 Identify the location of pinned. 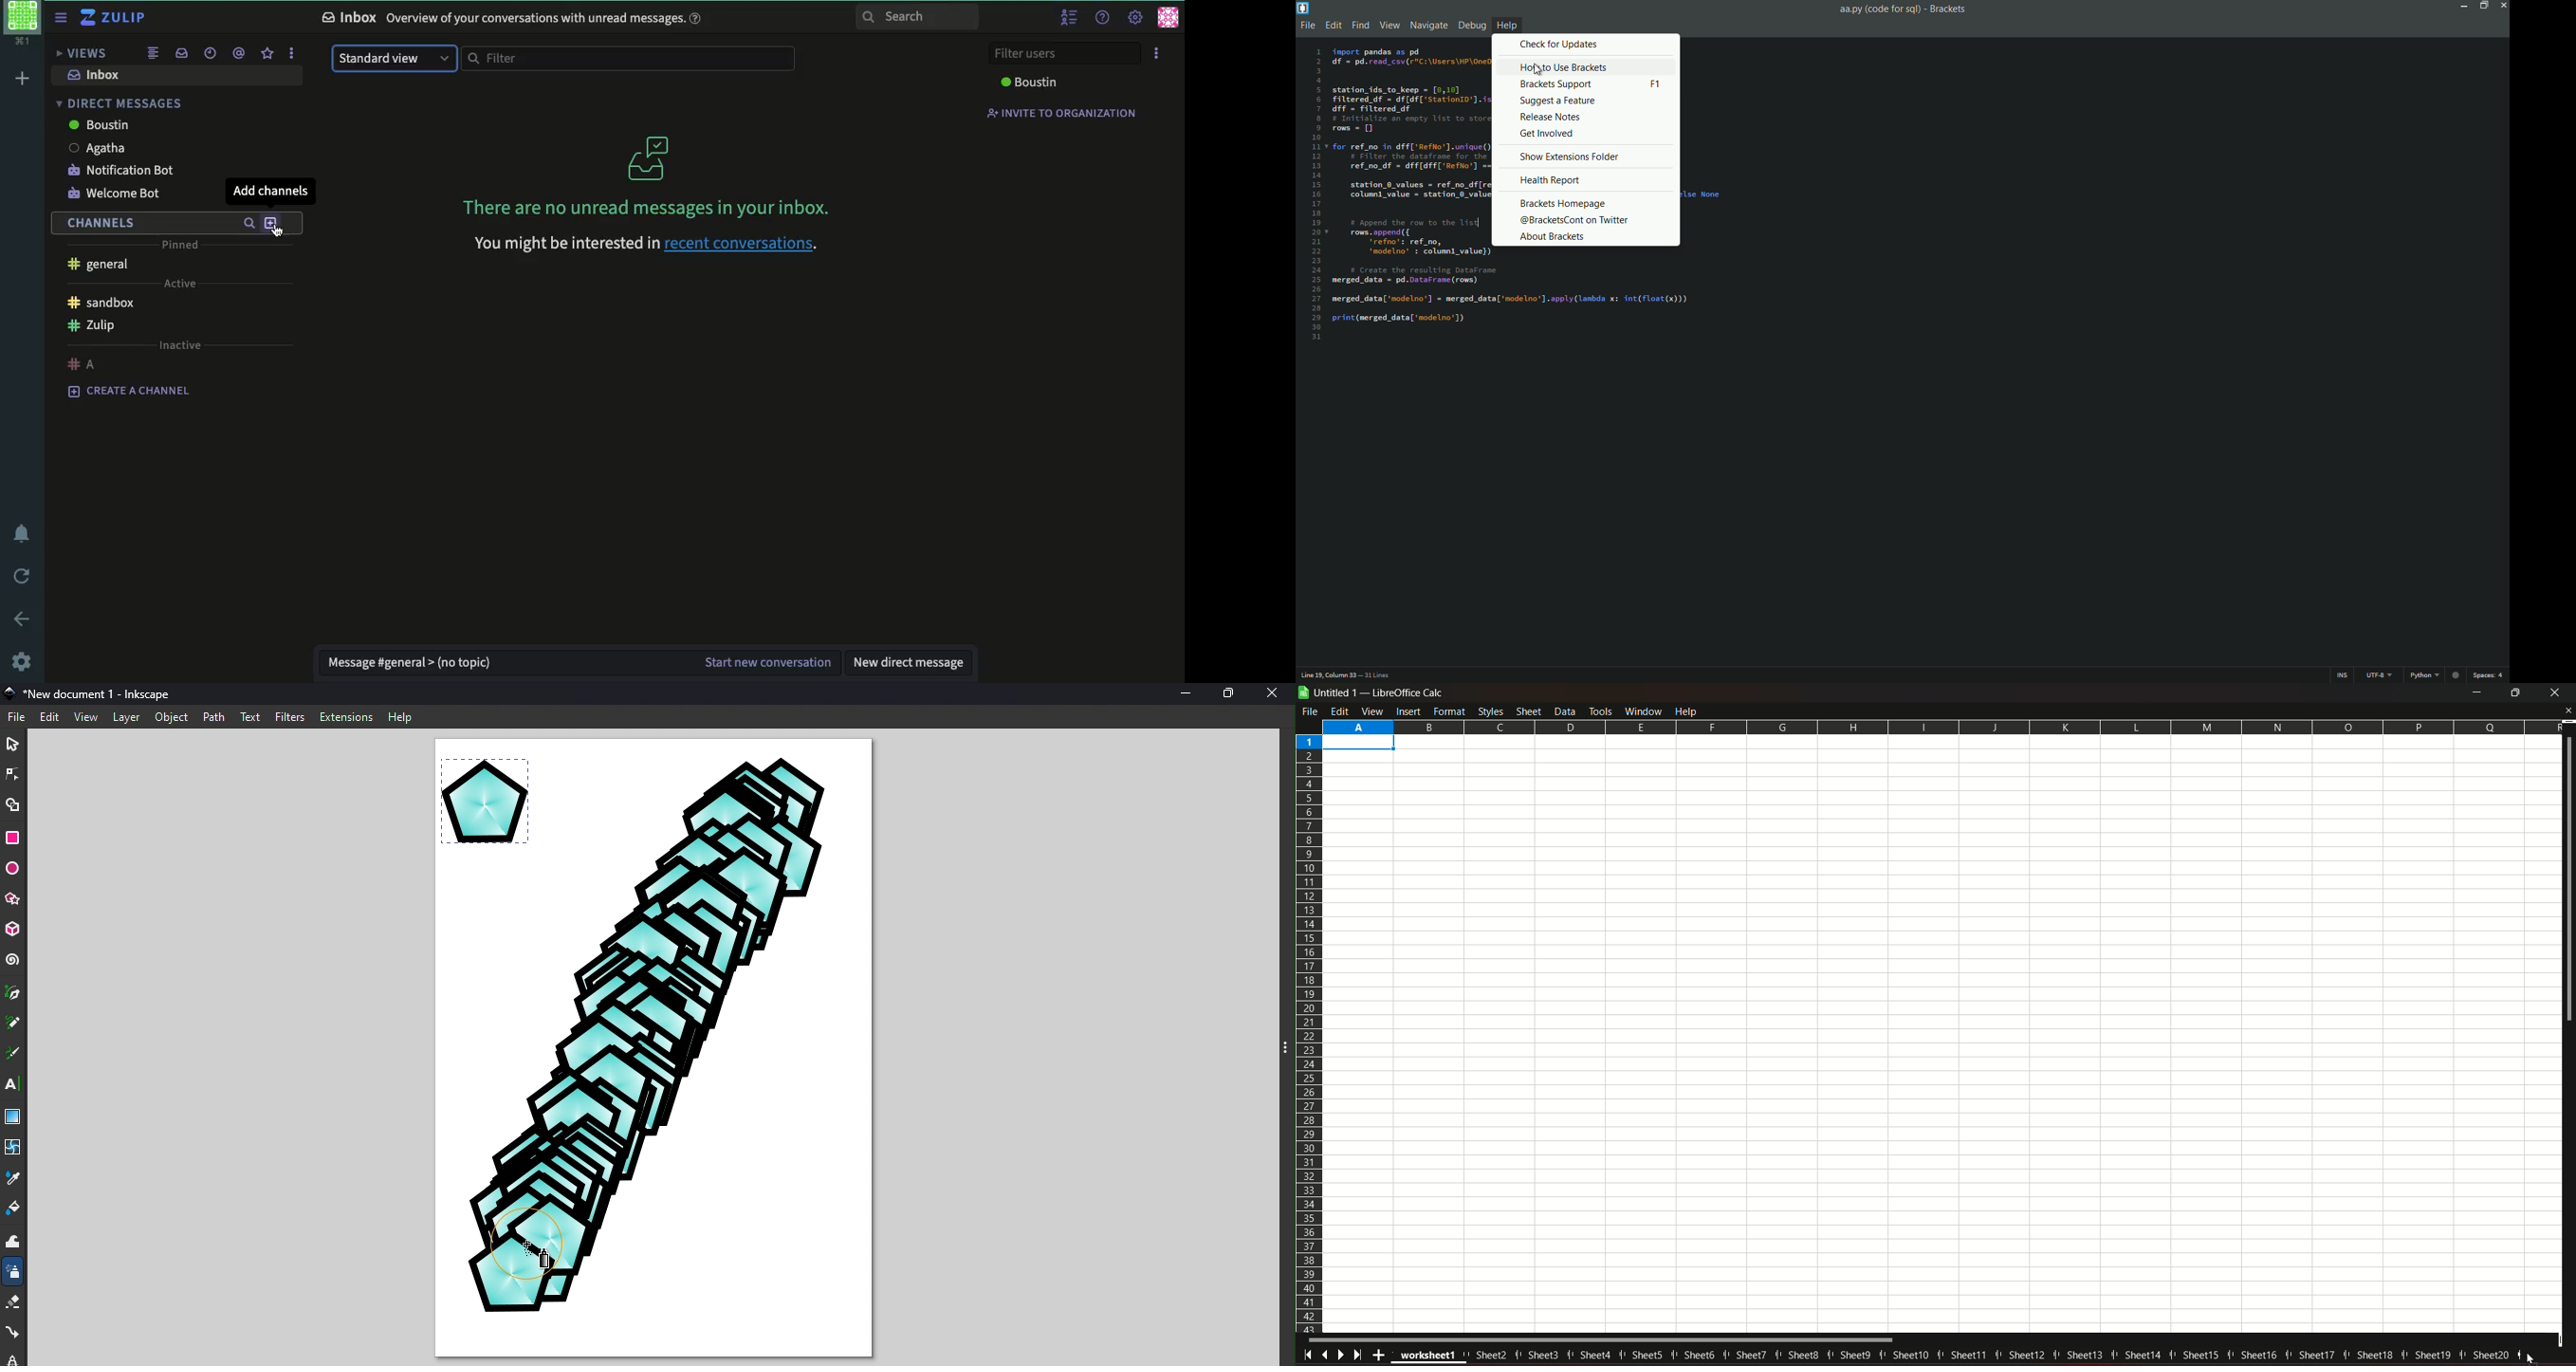
(173, 246).